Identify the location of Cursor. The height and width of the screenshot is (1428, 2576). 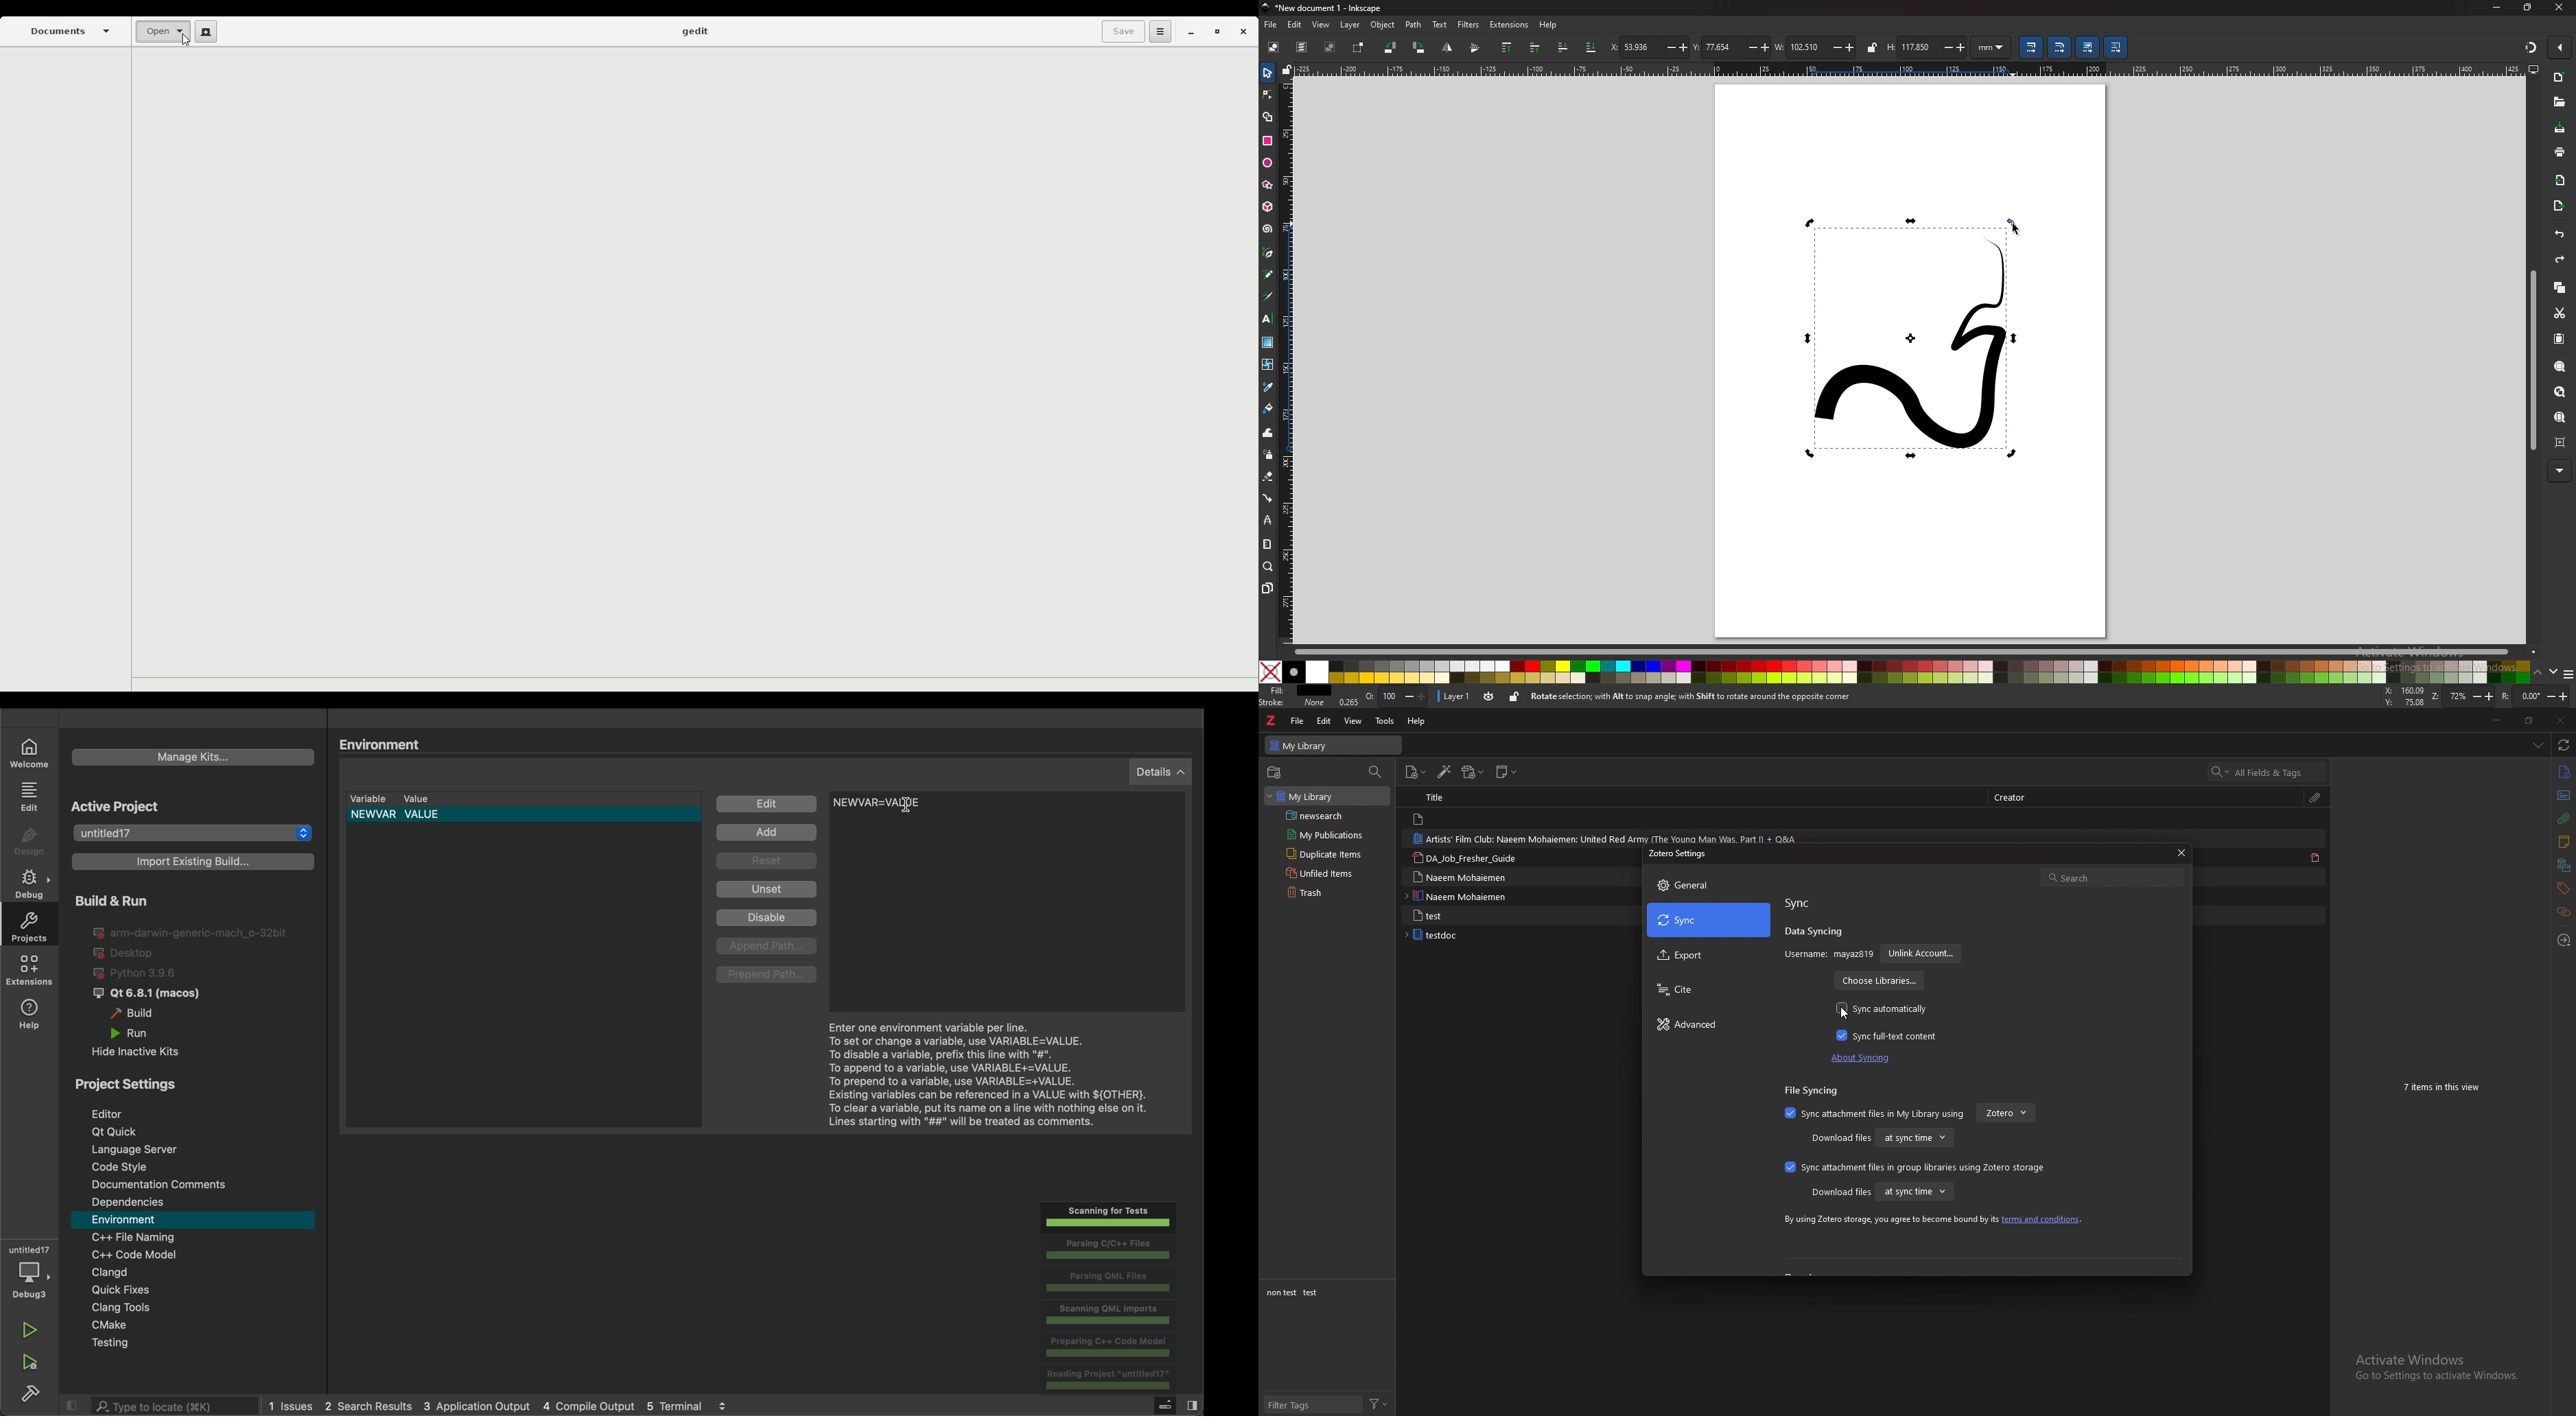
(189, 41).